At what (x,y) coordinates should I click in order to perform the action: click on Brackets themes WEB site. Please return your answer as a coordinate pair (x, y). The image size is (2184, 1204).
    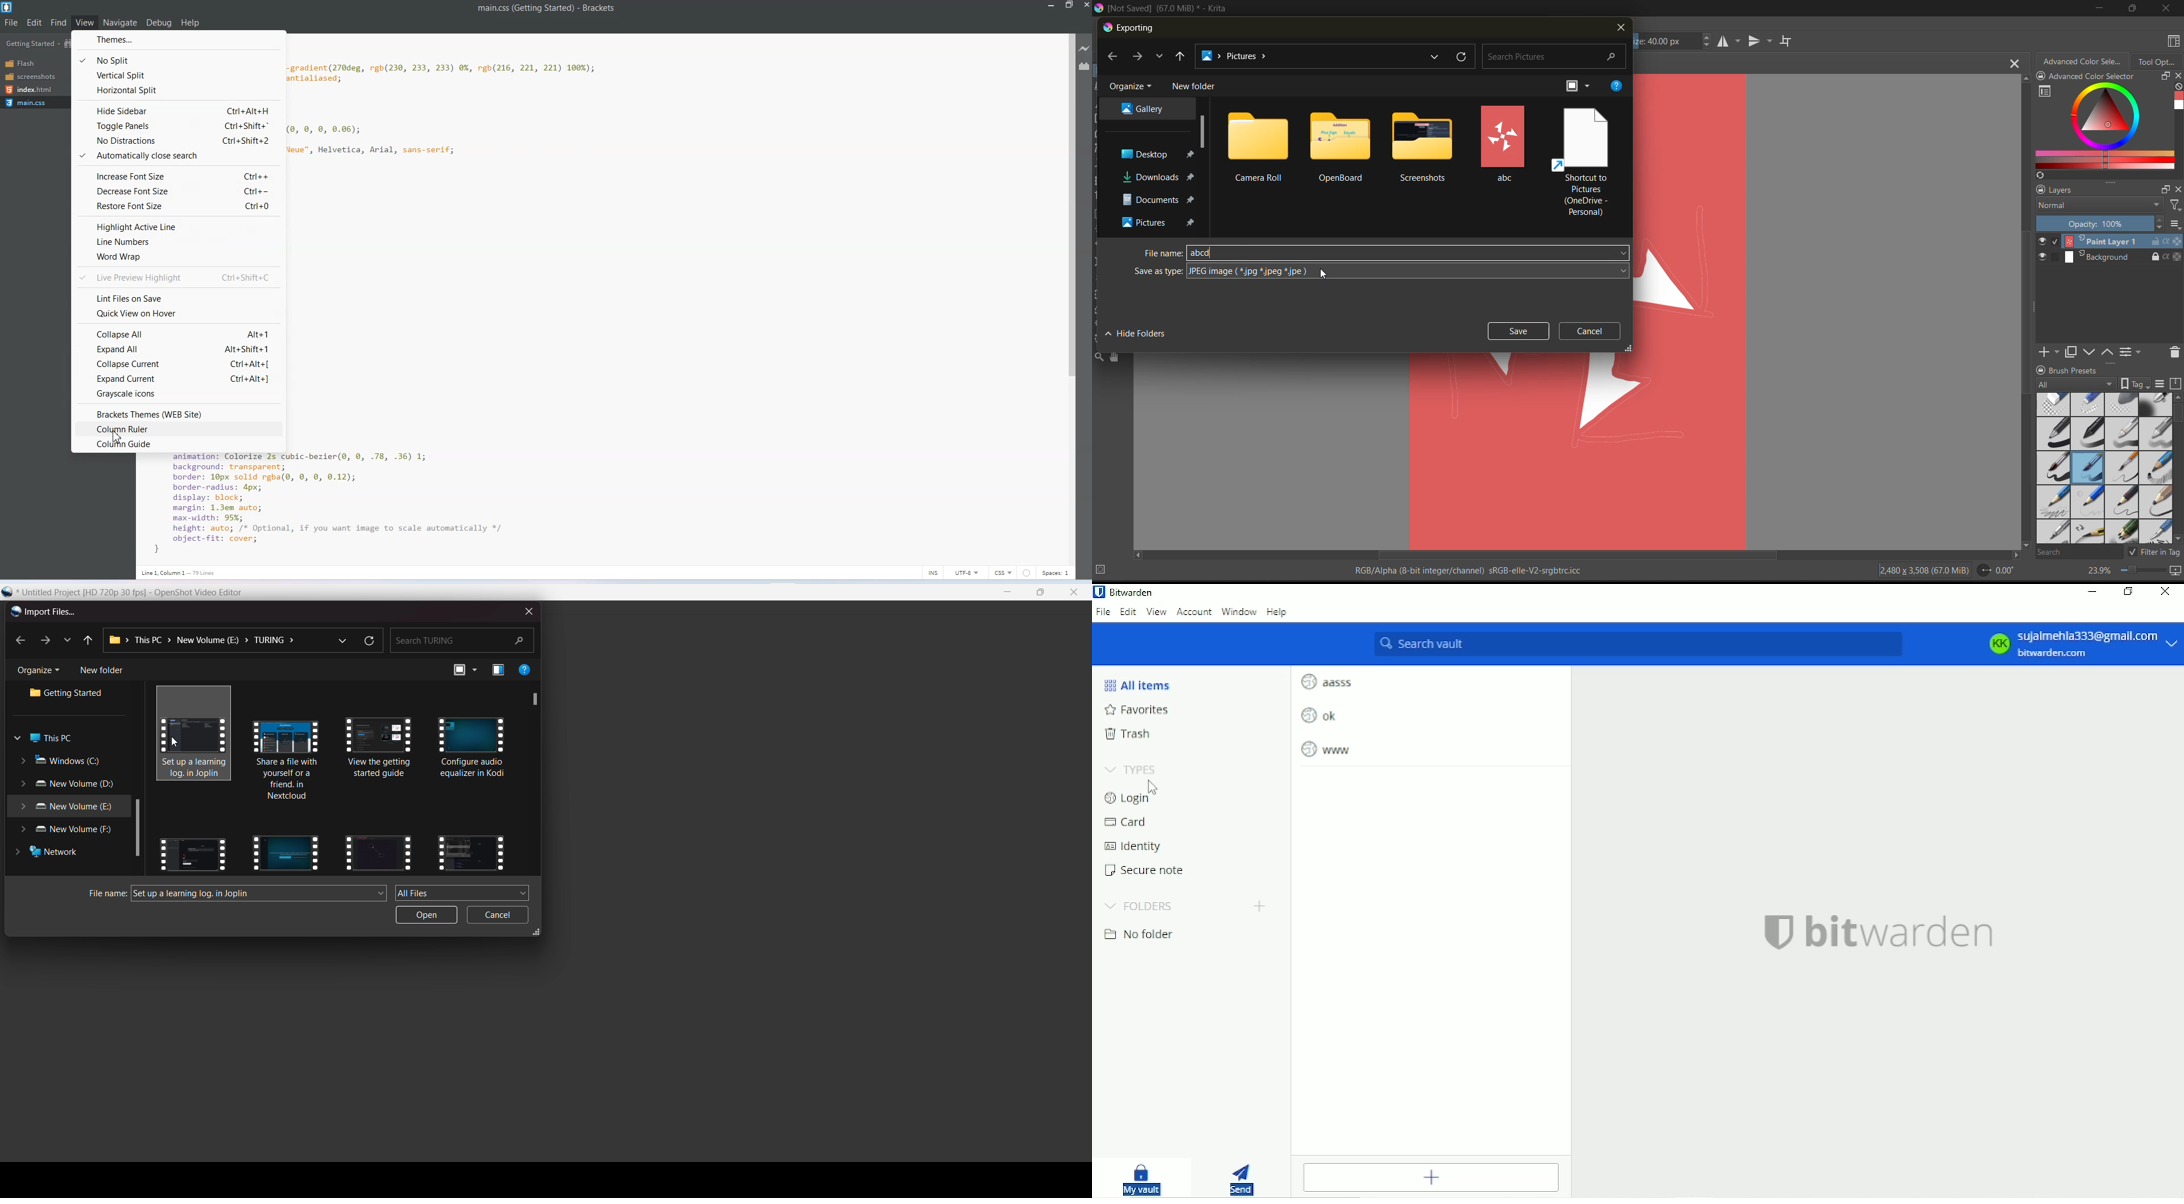
    Looking at the image, I should click on (179, 413).